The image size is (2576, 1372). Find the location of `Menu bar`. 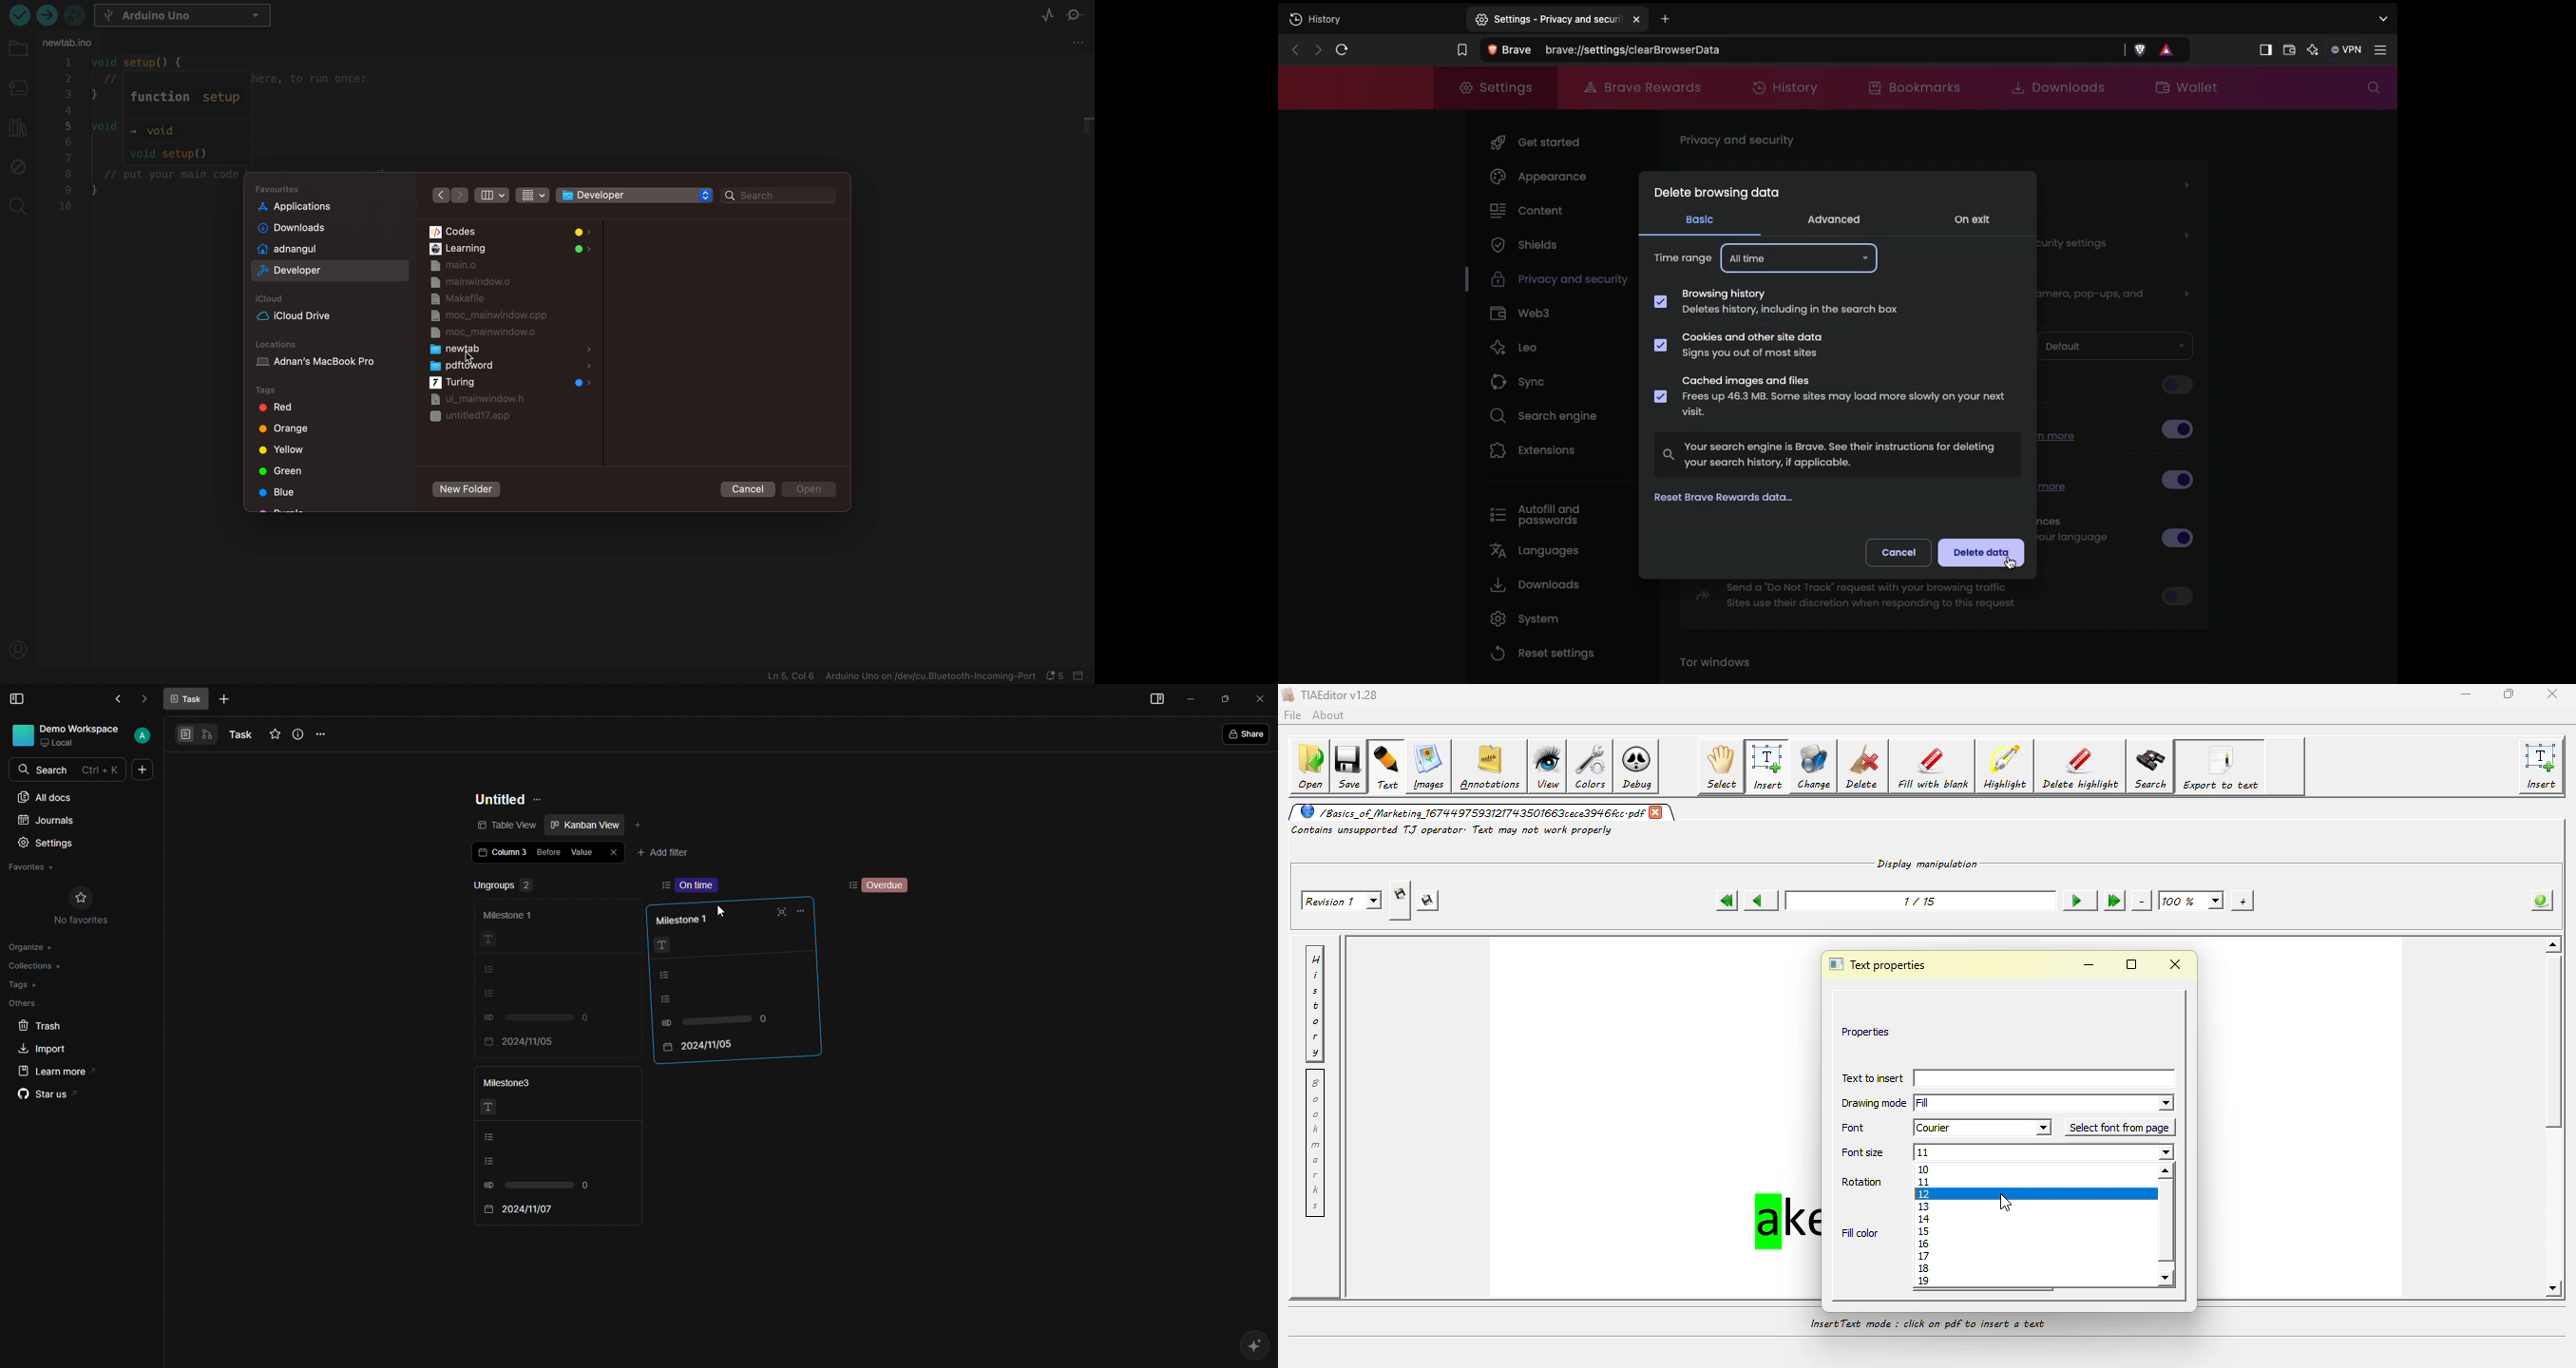

Menu bar is located at coordinates (1154, 701).